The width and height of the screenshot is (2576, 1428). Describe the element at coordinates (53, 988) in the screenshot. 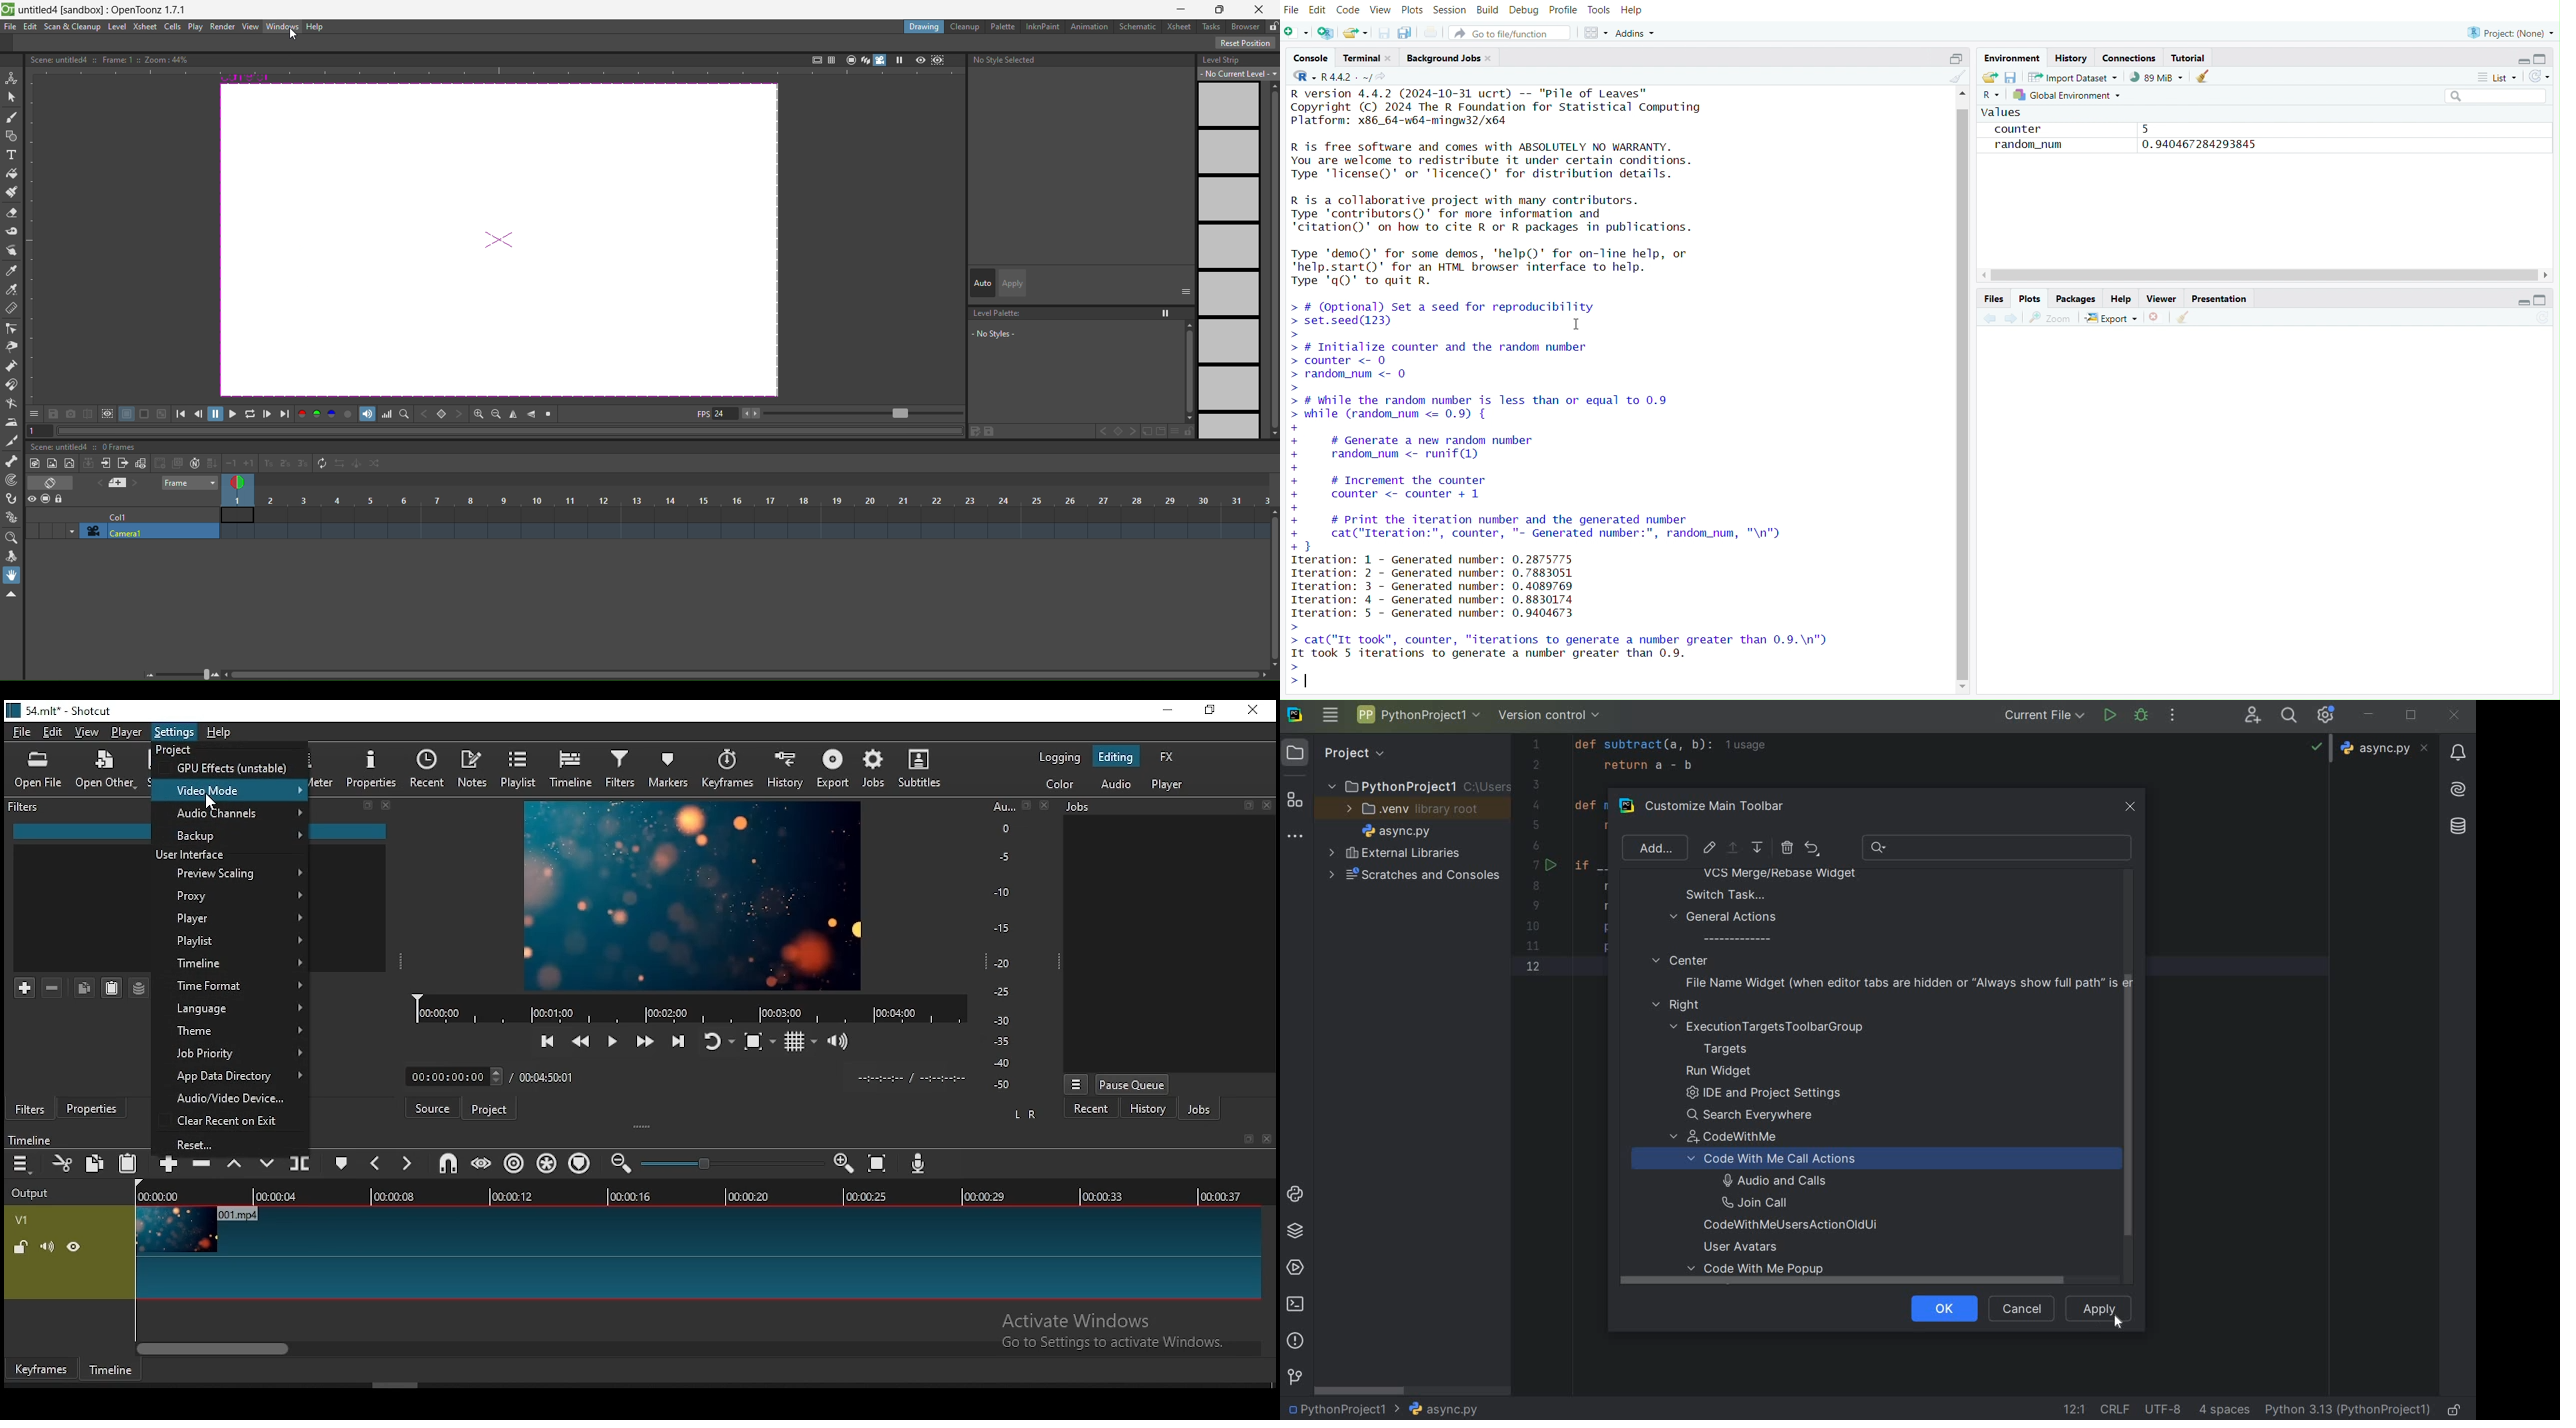

I see `remove selected filters` at that location.